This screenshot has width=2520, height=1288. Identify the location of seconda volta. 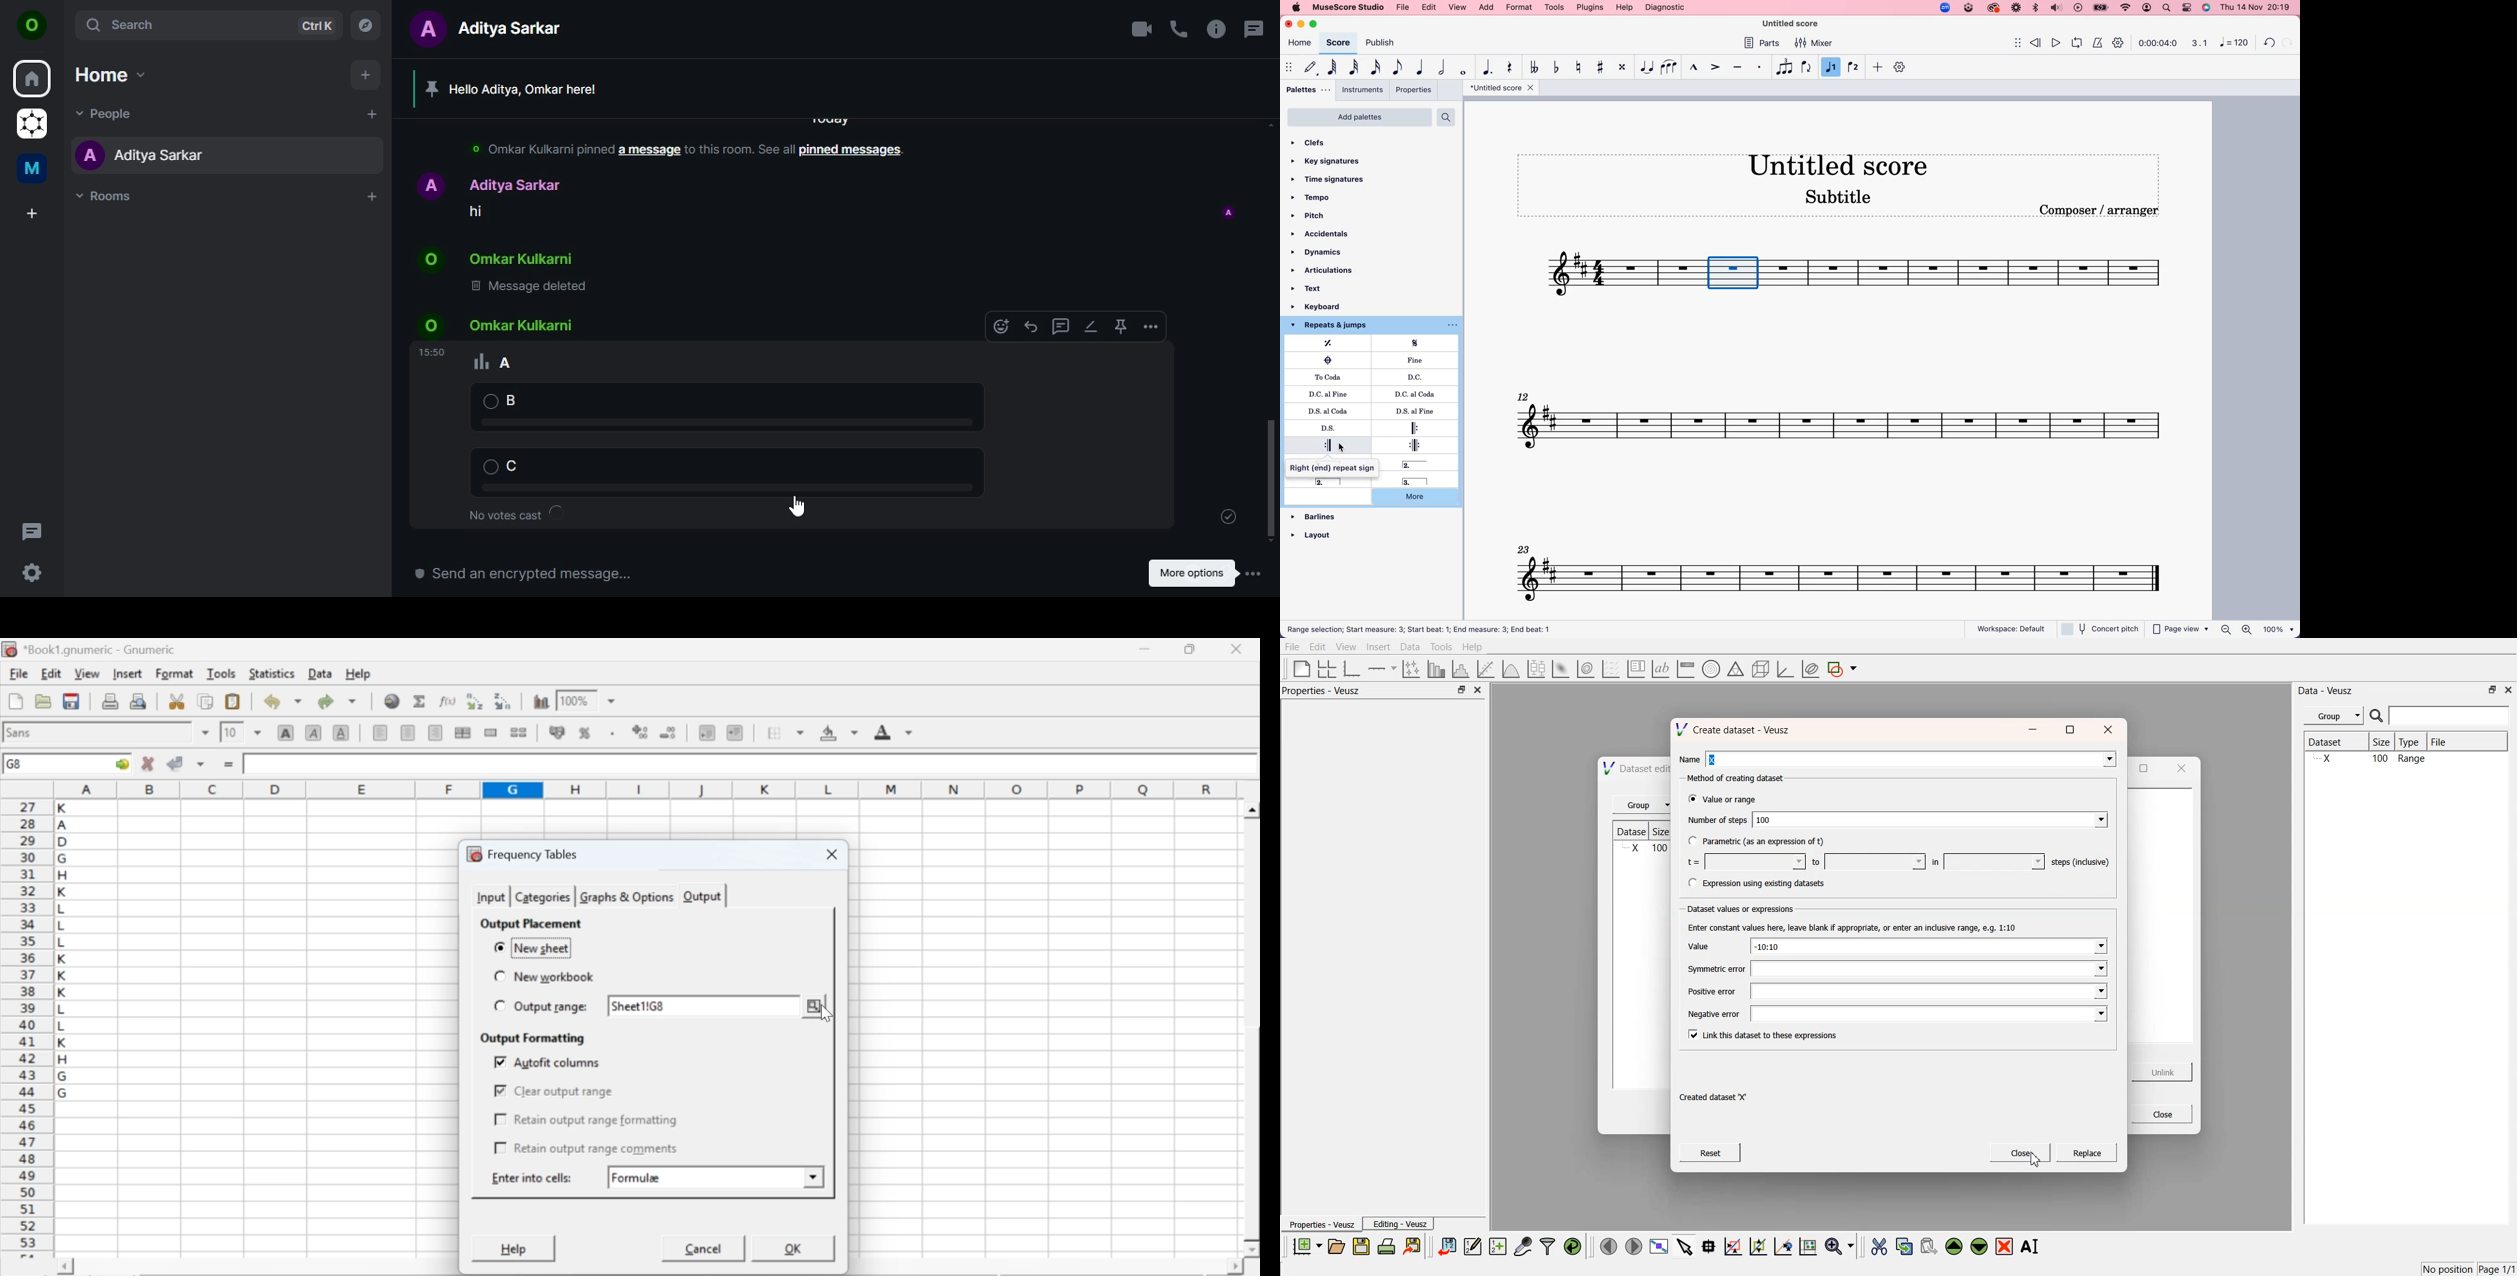
(1422, 464).